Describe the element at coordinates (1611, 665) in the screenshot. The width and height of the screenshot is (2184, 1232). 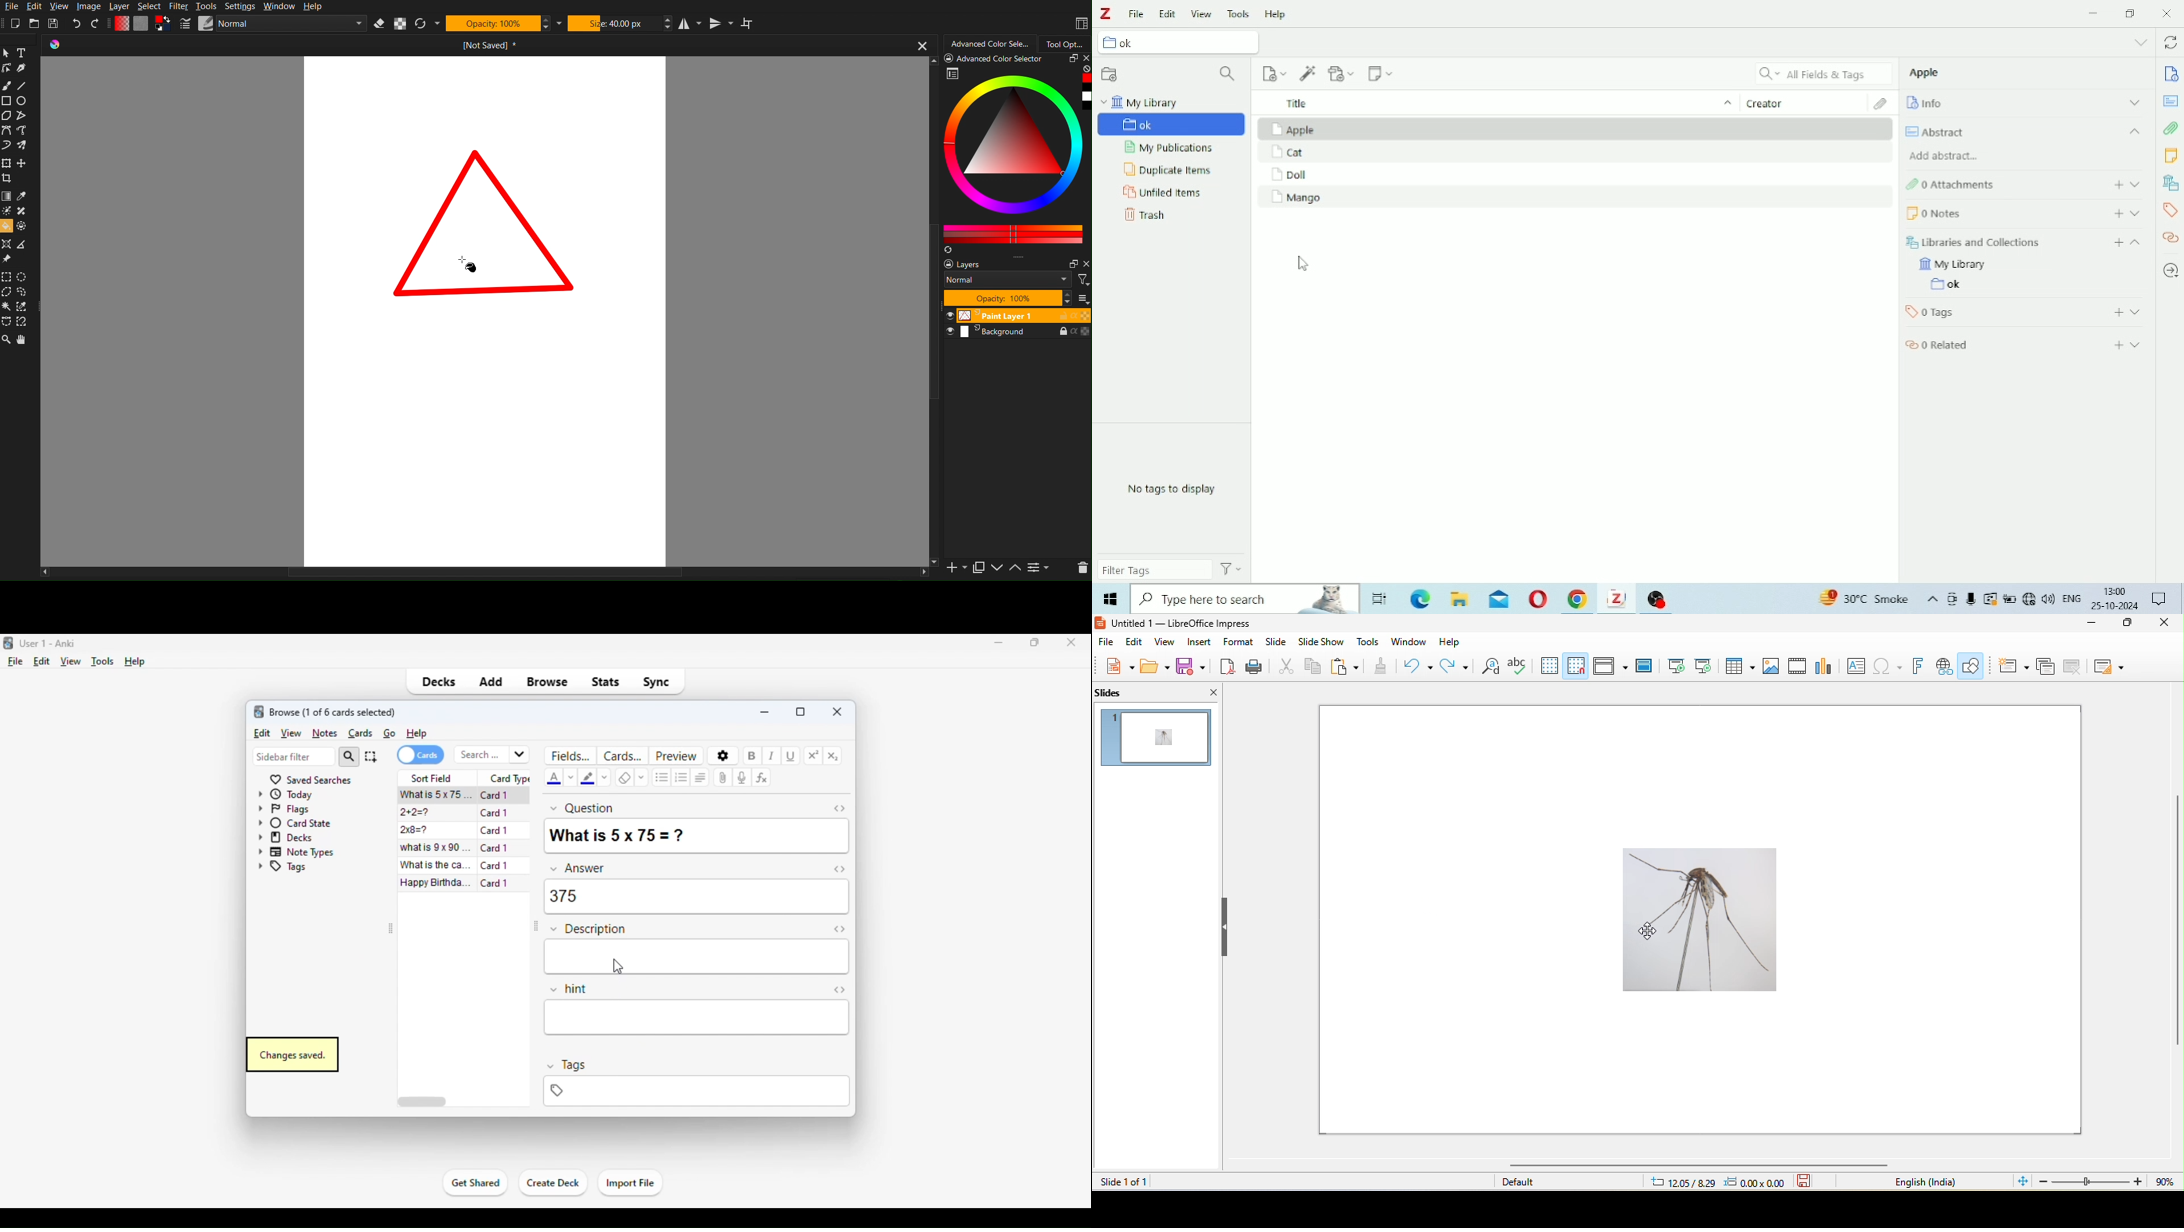
I see `display views` at that location.